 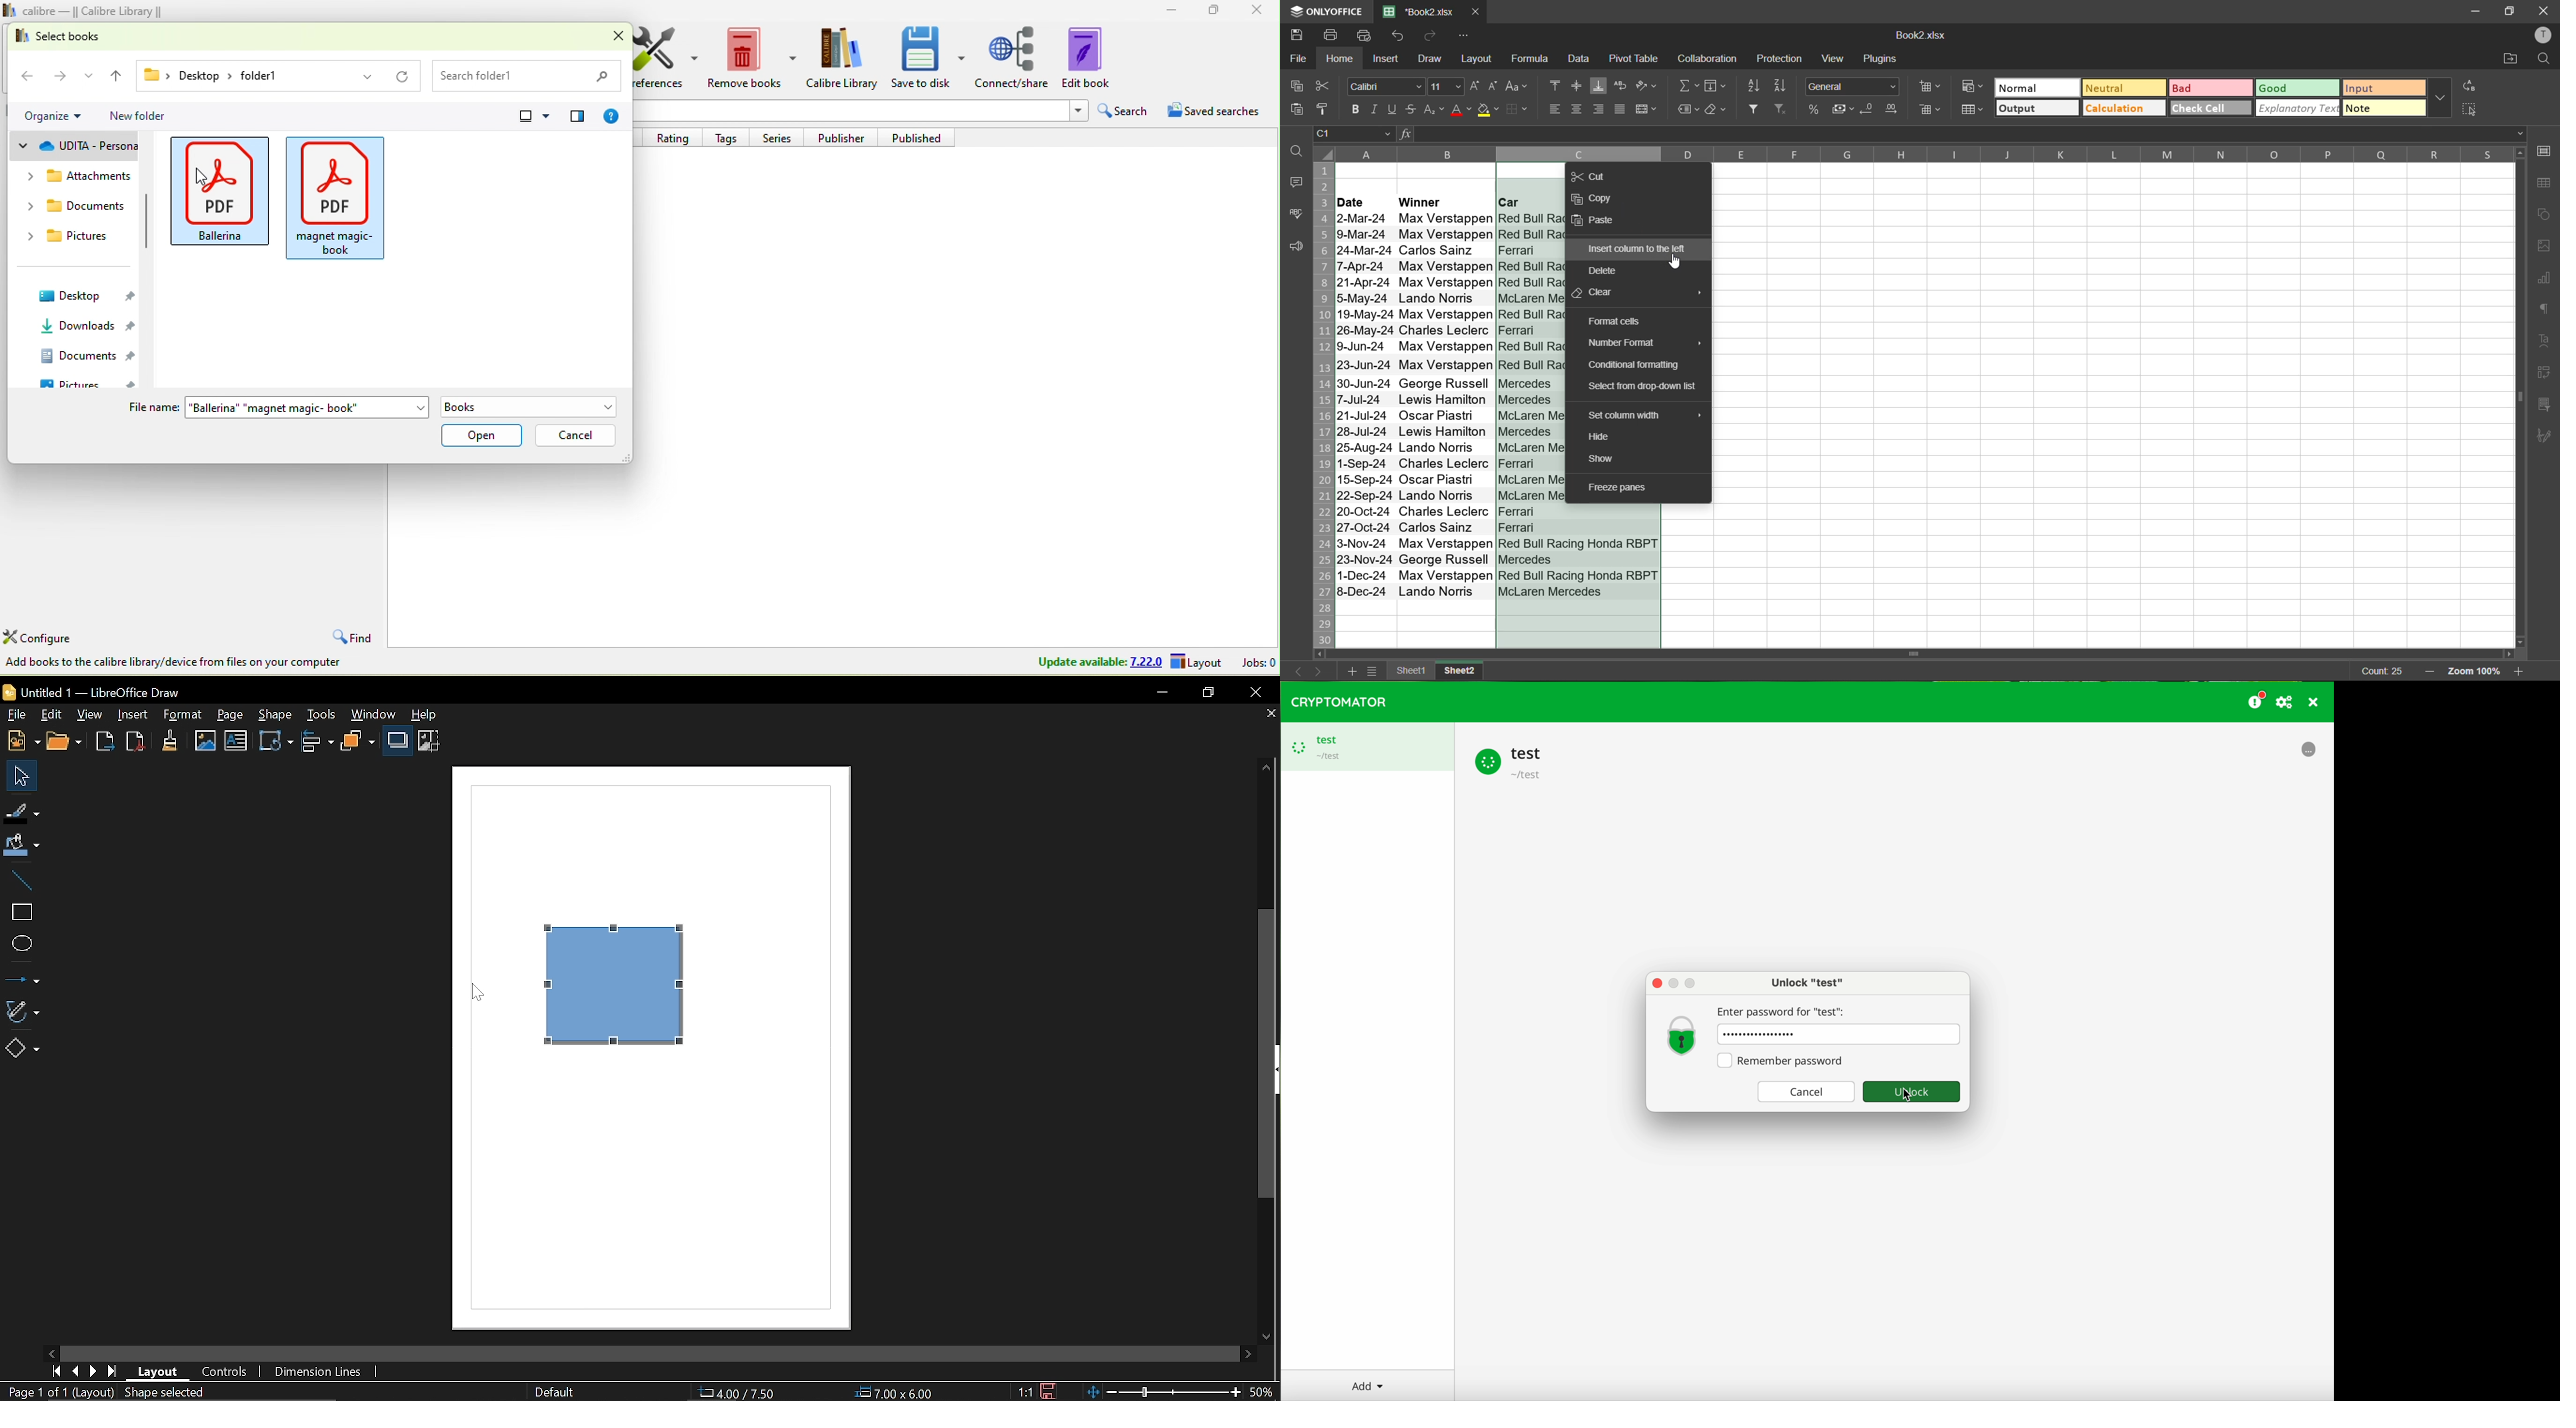 I want to click on Move left, so click(x=53, y=1352).